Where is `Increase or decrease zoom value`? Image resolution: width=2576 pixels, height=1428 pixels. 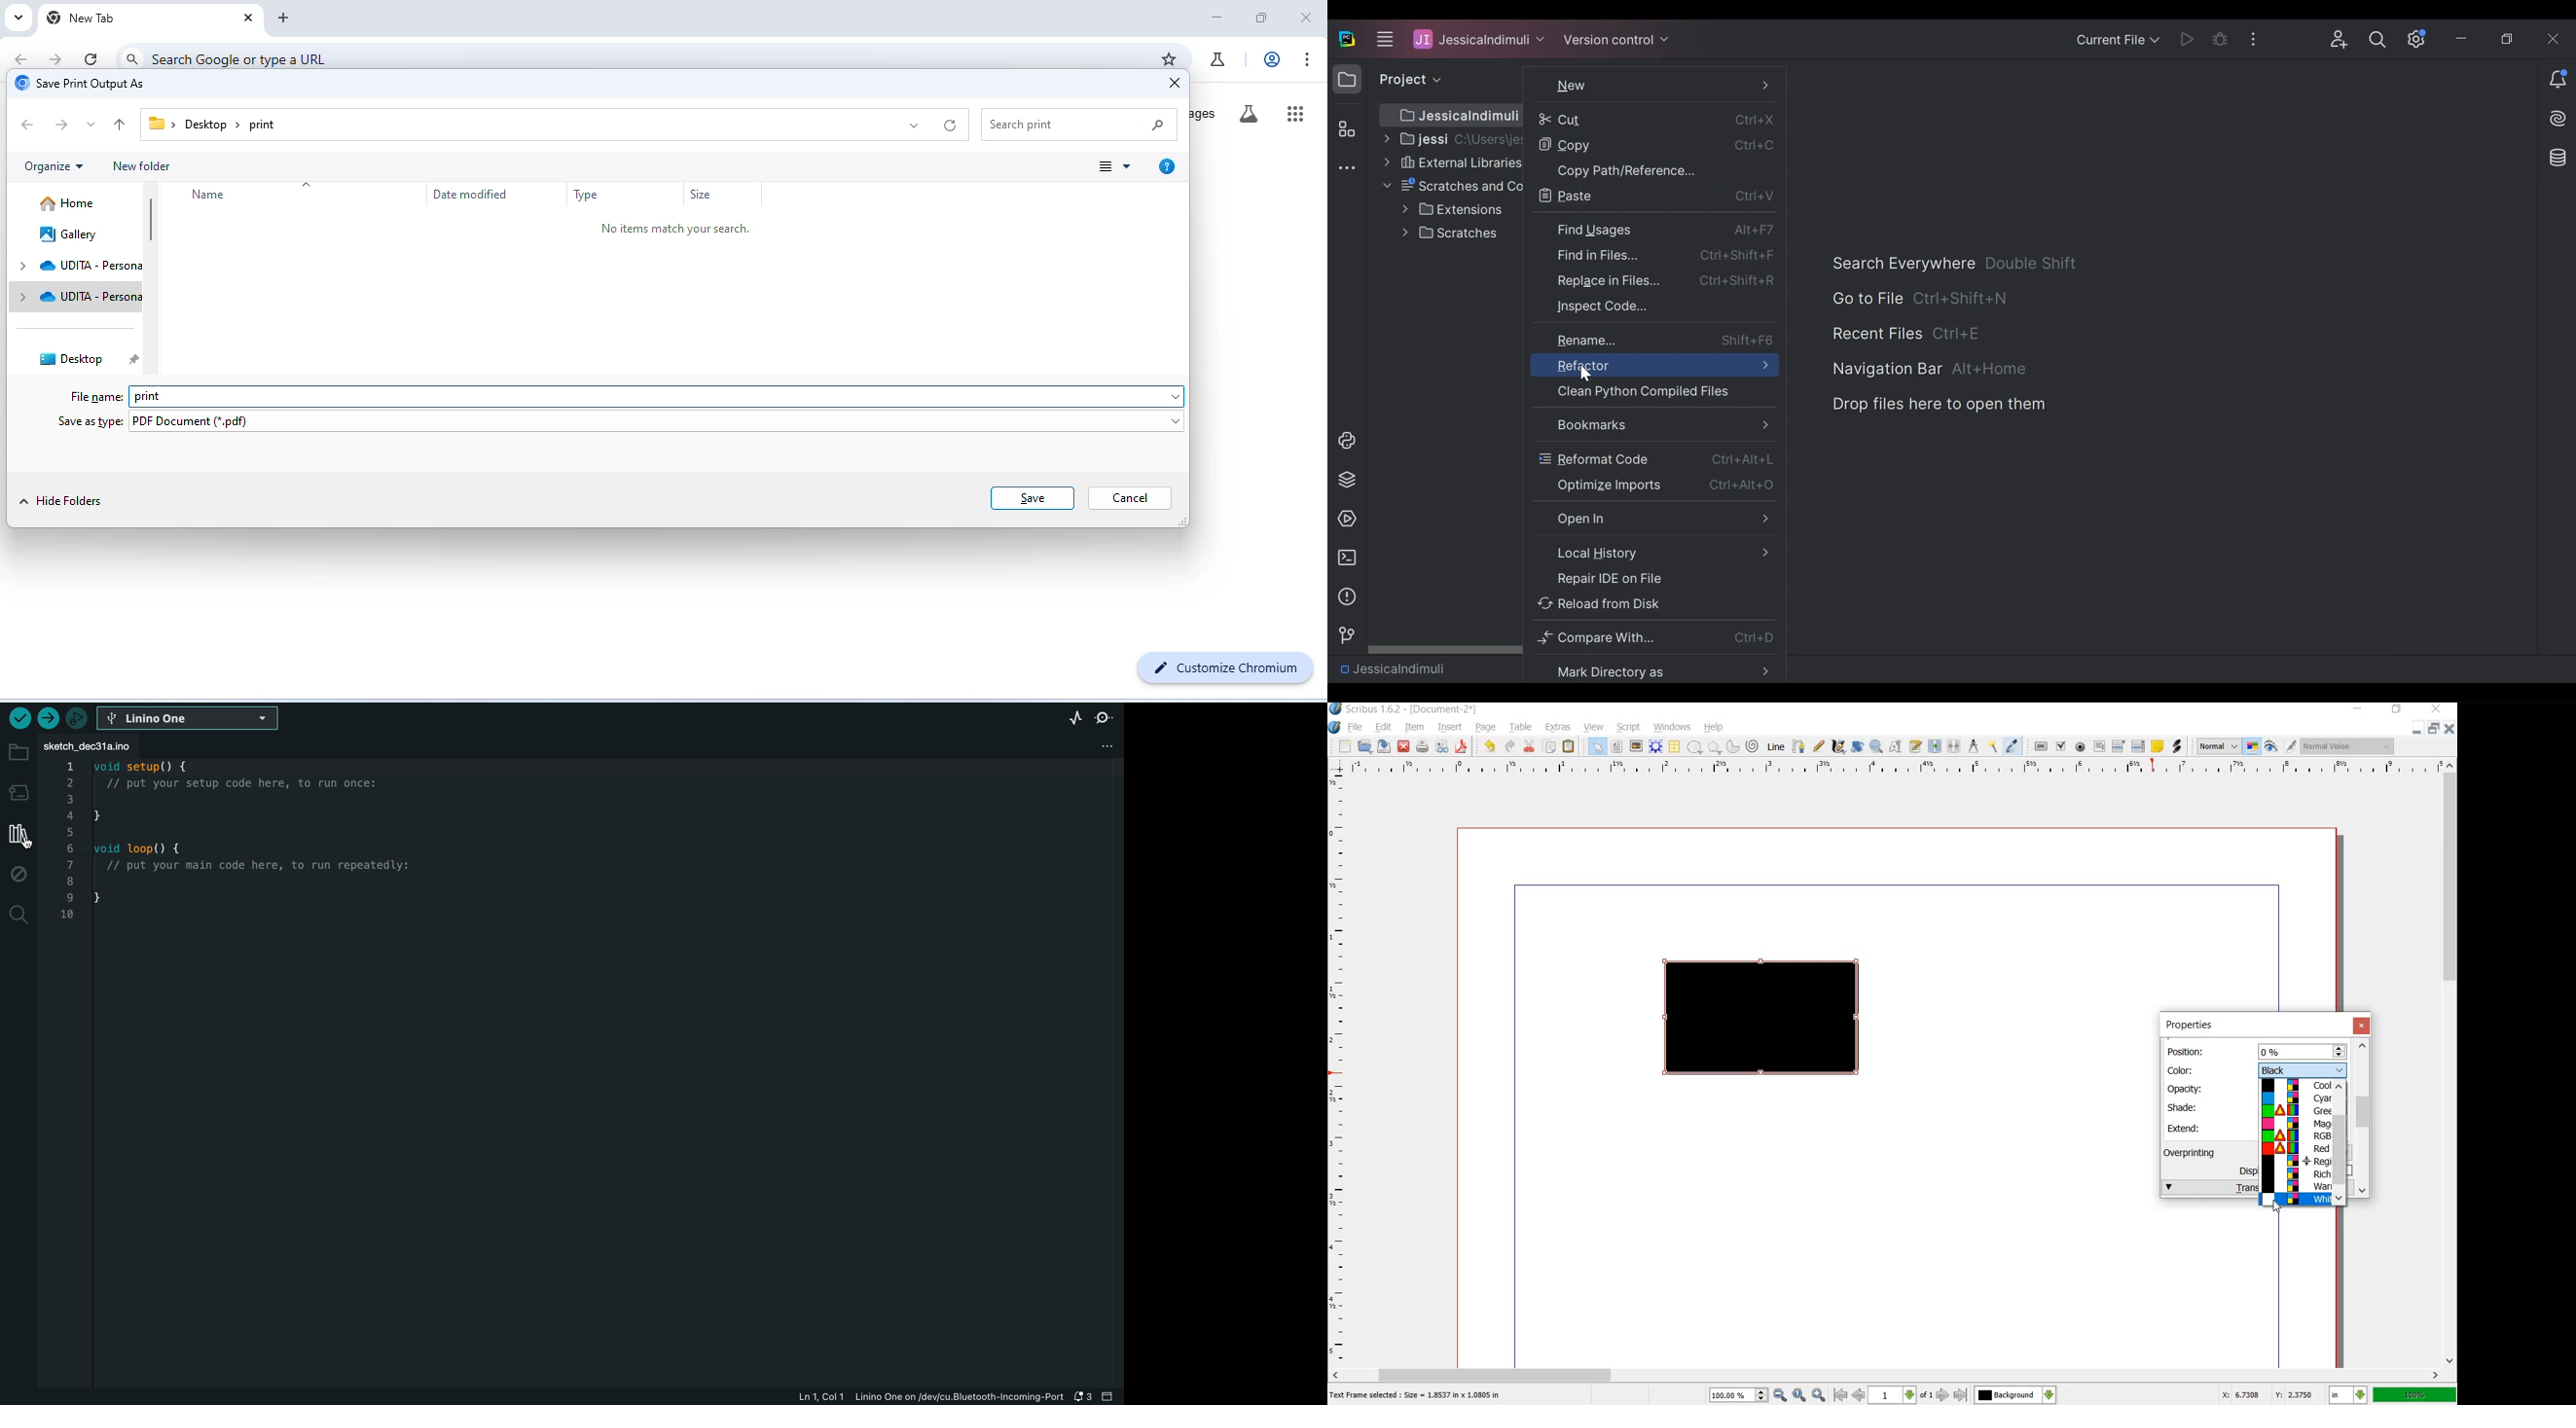 Increase or decrease zoom value is located at coordinates (1762, 1396).